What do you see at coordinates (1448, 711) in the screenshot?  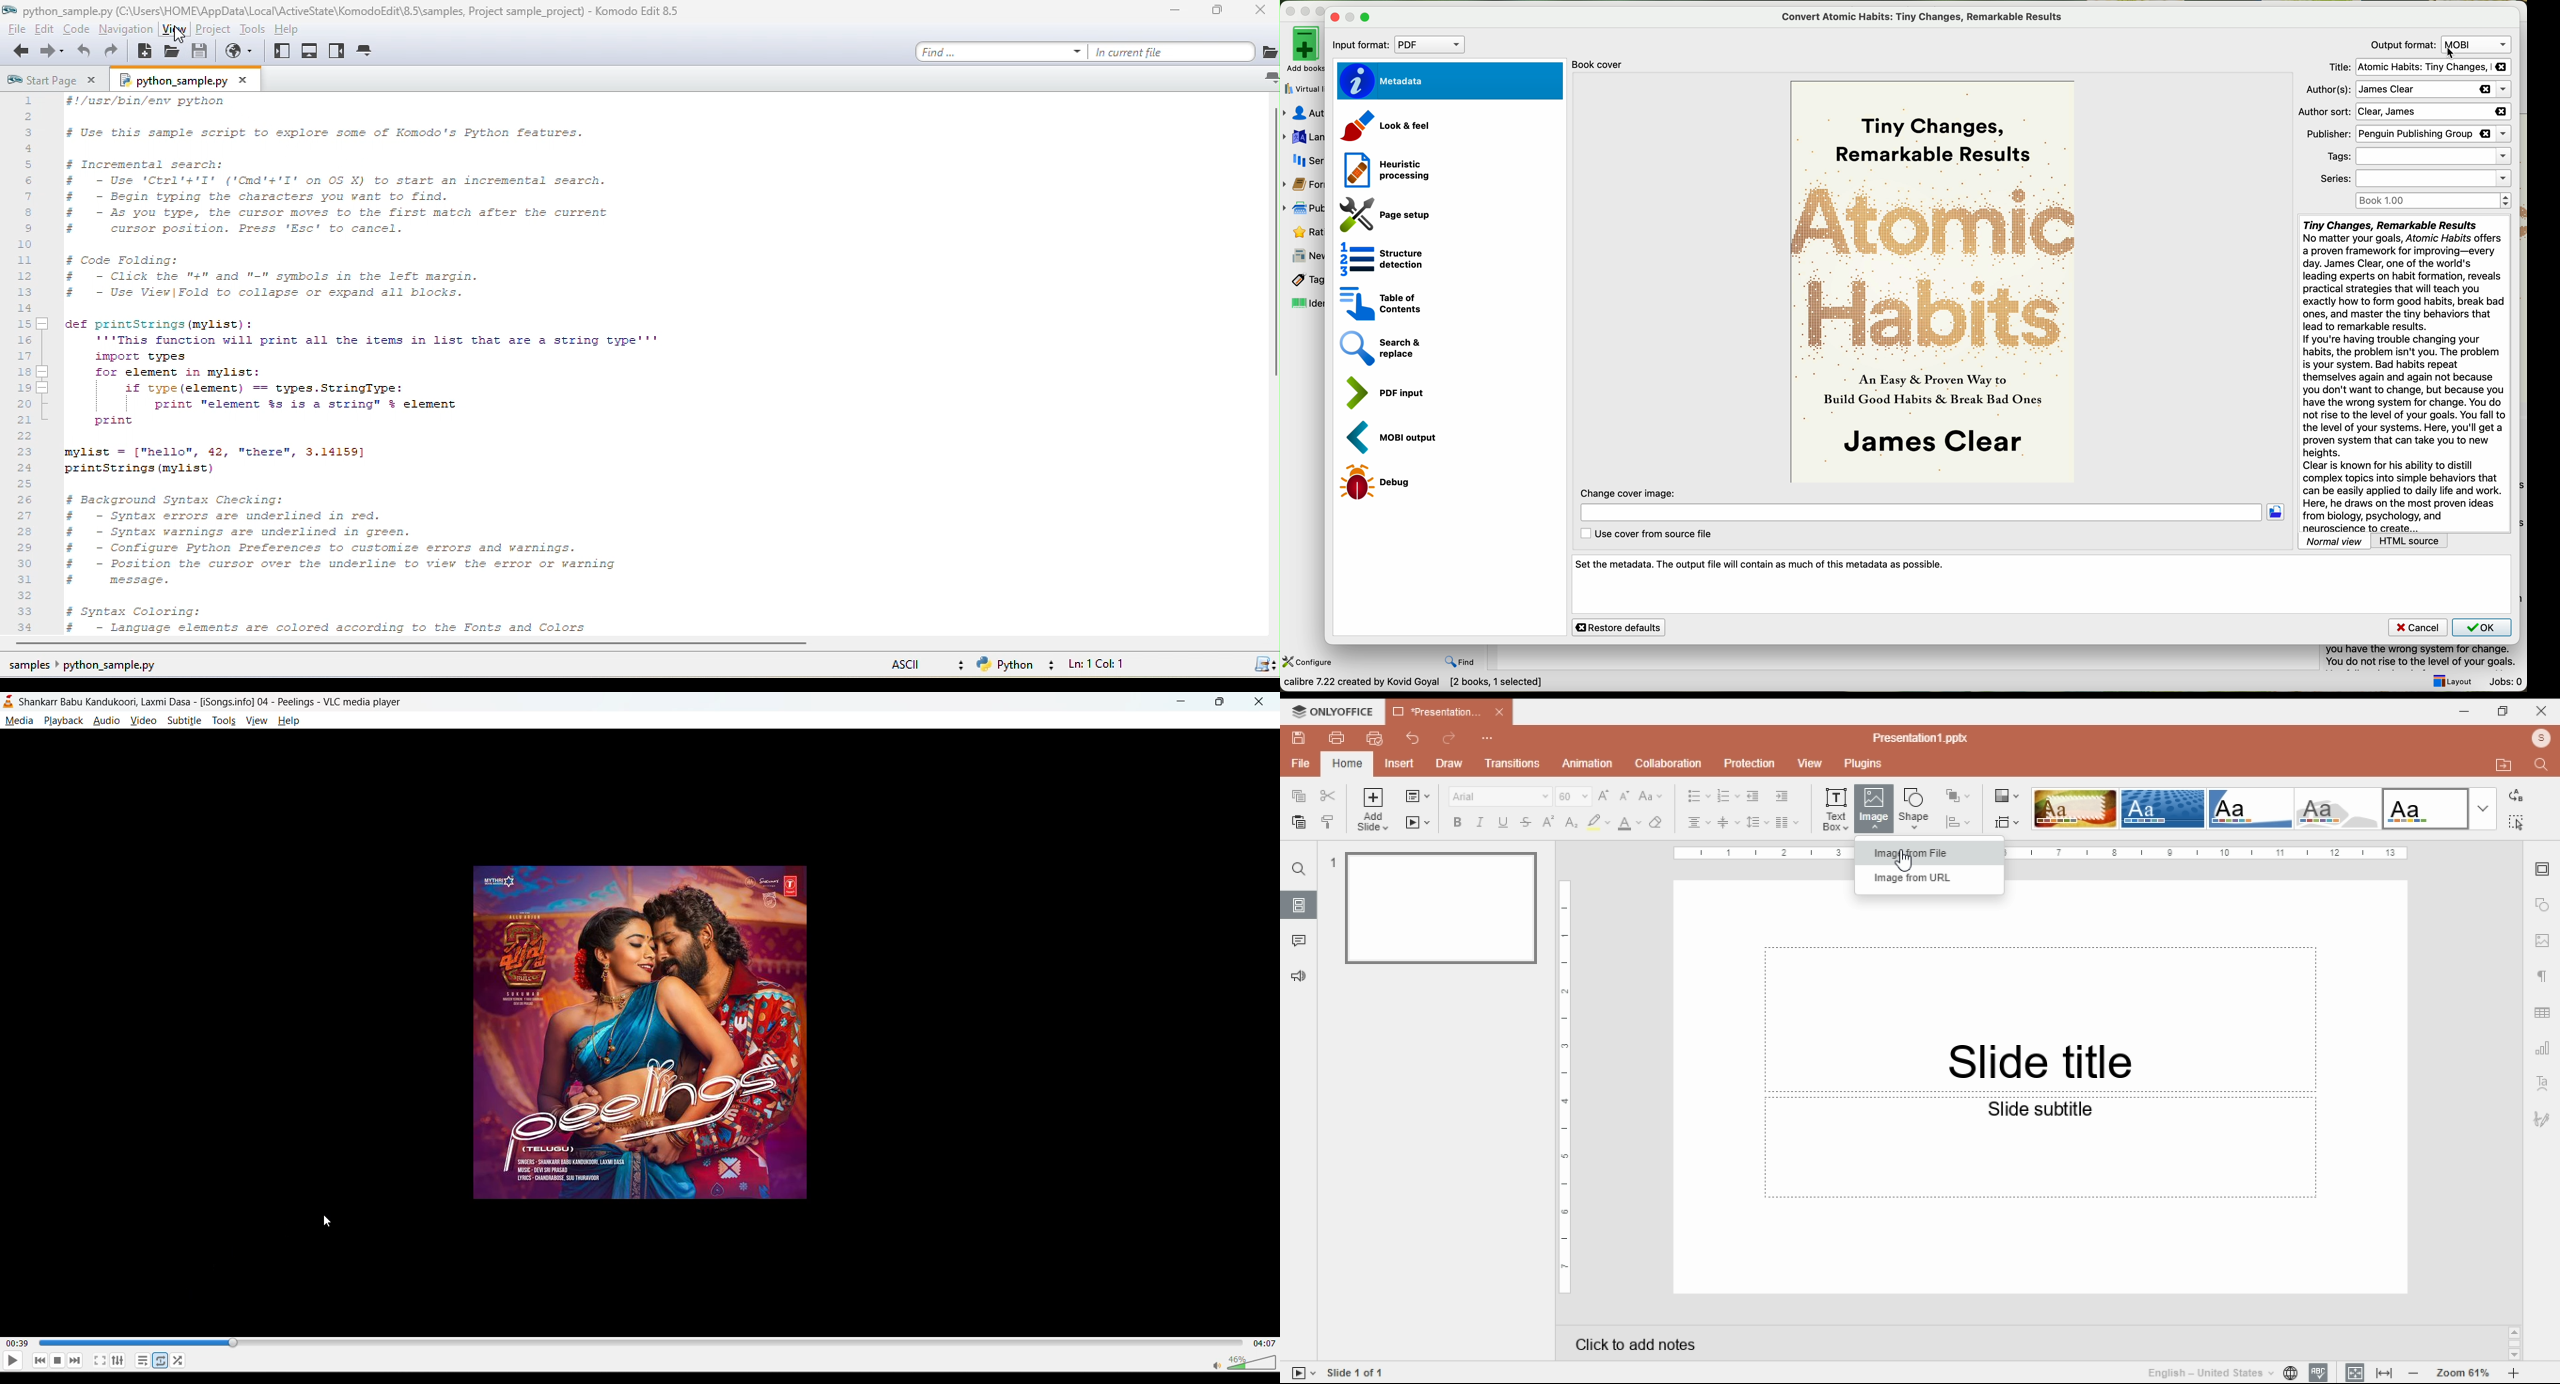 I see `presentation 1` at bounding box center [1448, 711].